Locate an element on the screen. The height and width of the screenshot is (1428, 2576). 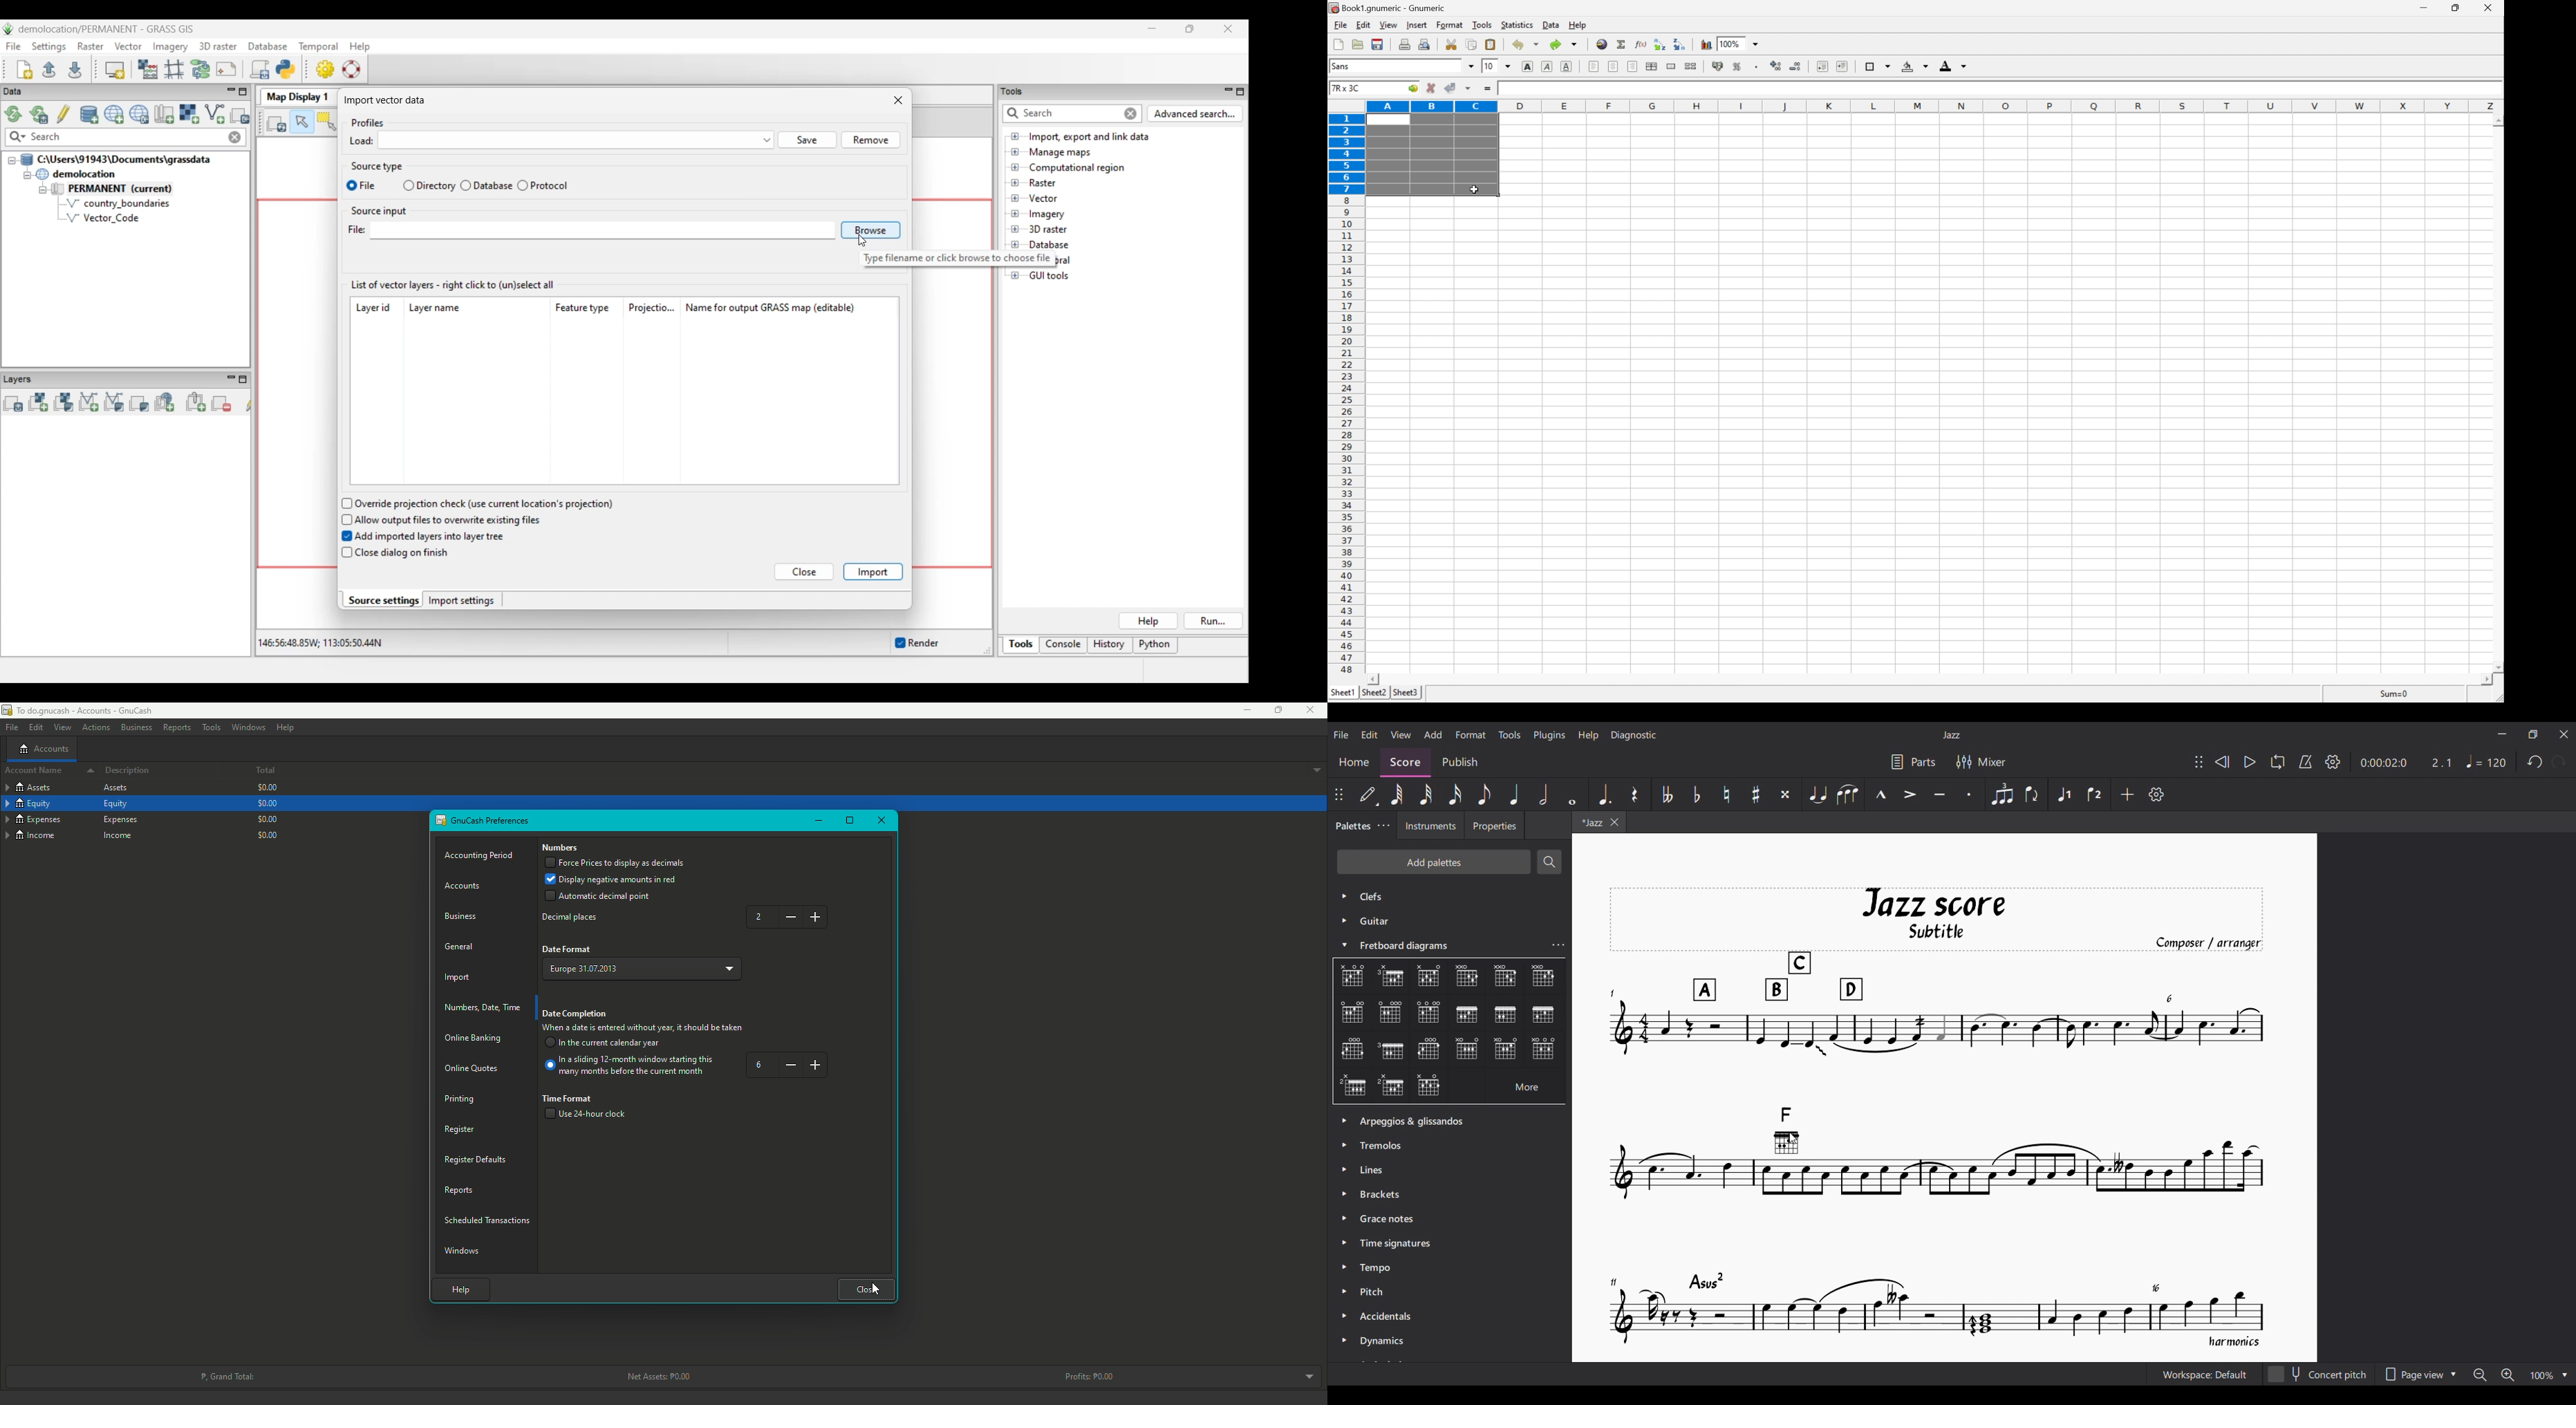
Tempo is located at coordinates (1381, 1270).